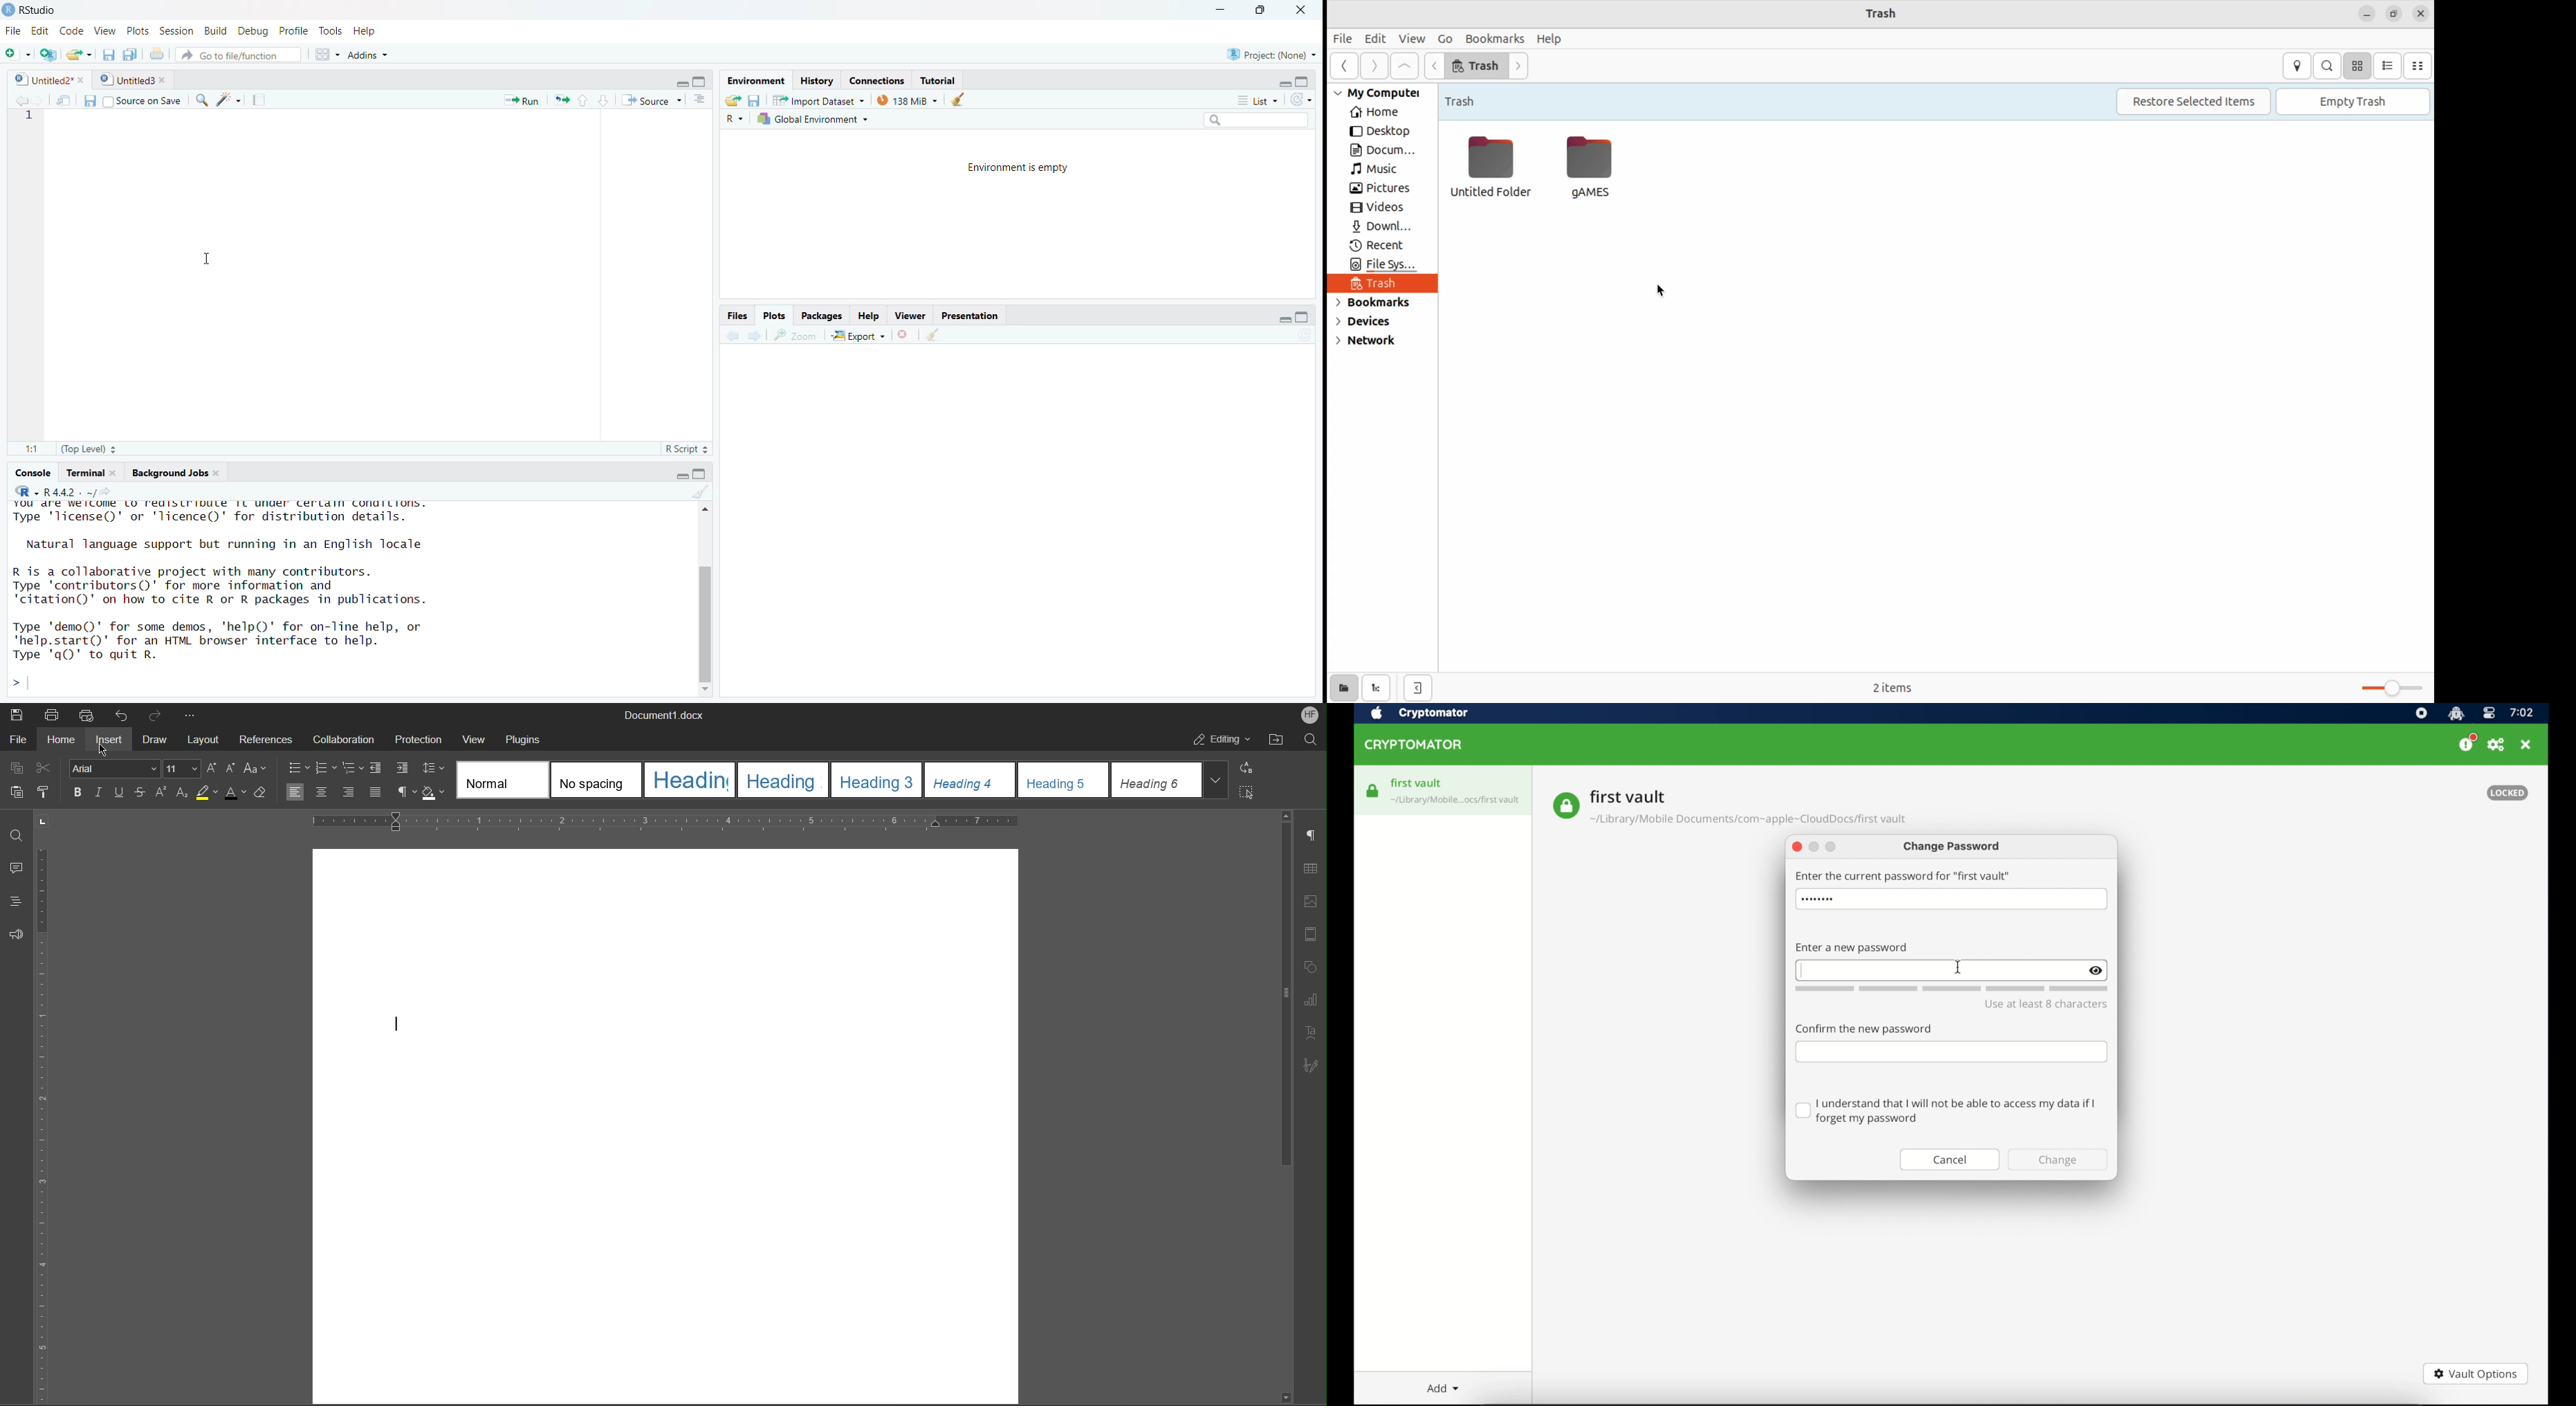 The image size is (2576, 1428). I want to click on Save, so click(89, 100).